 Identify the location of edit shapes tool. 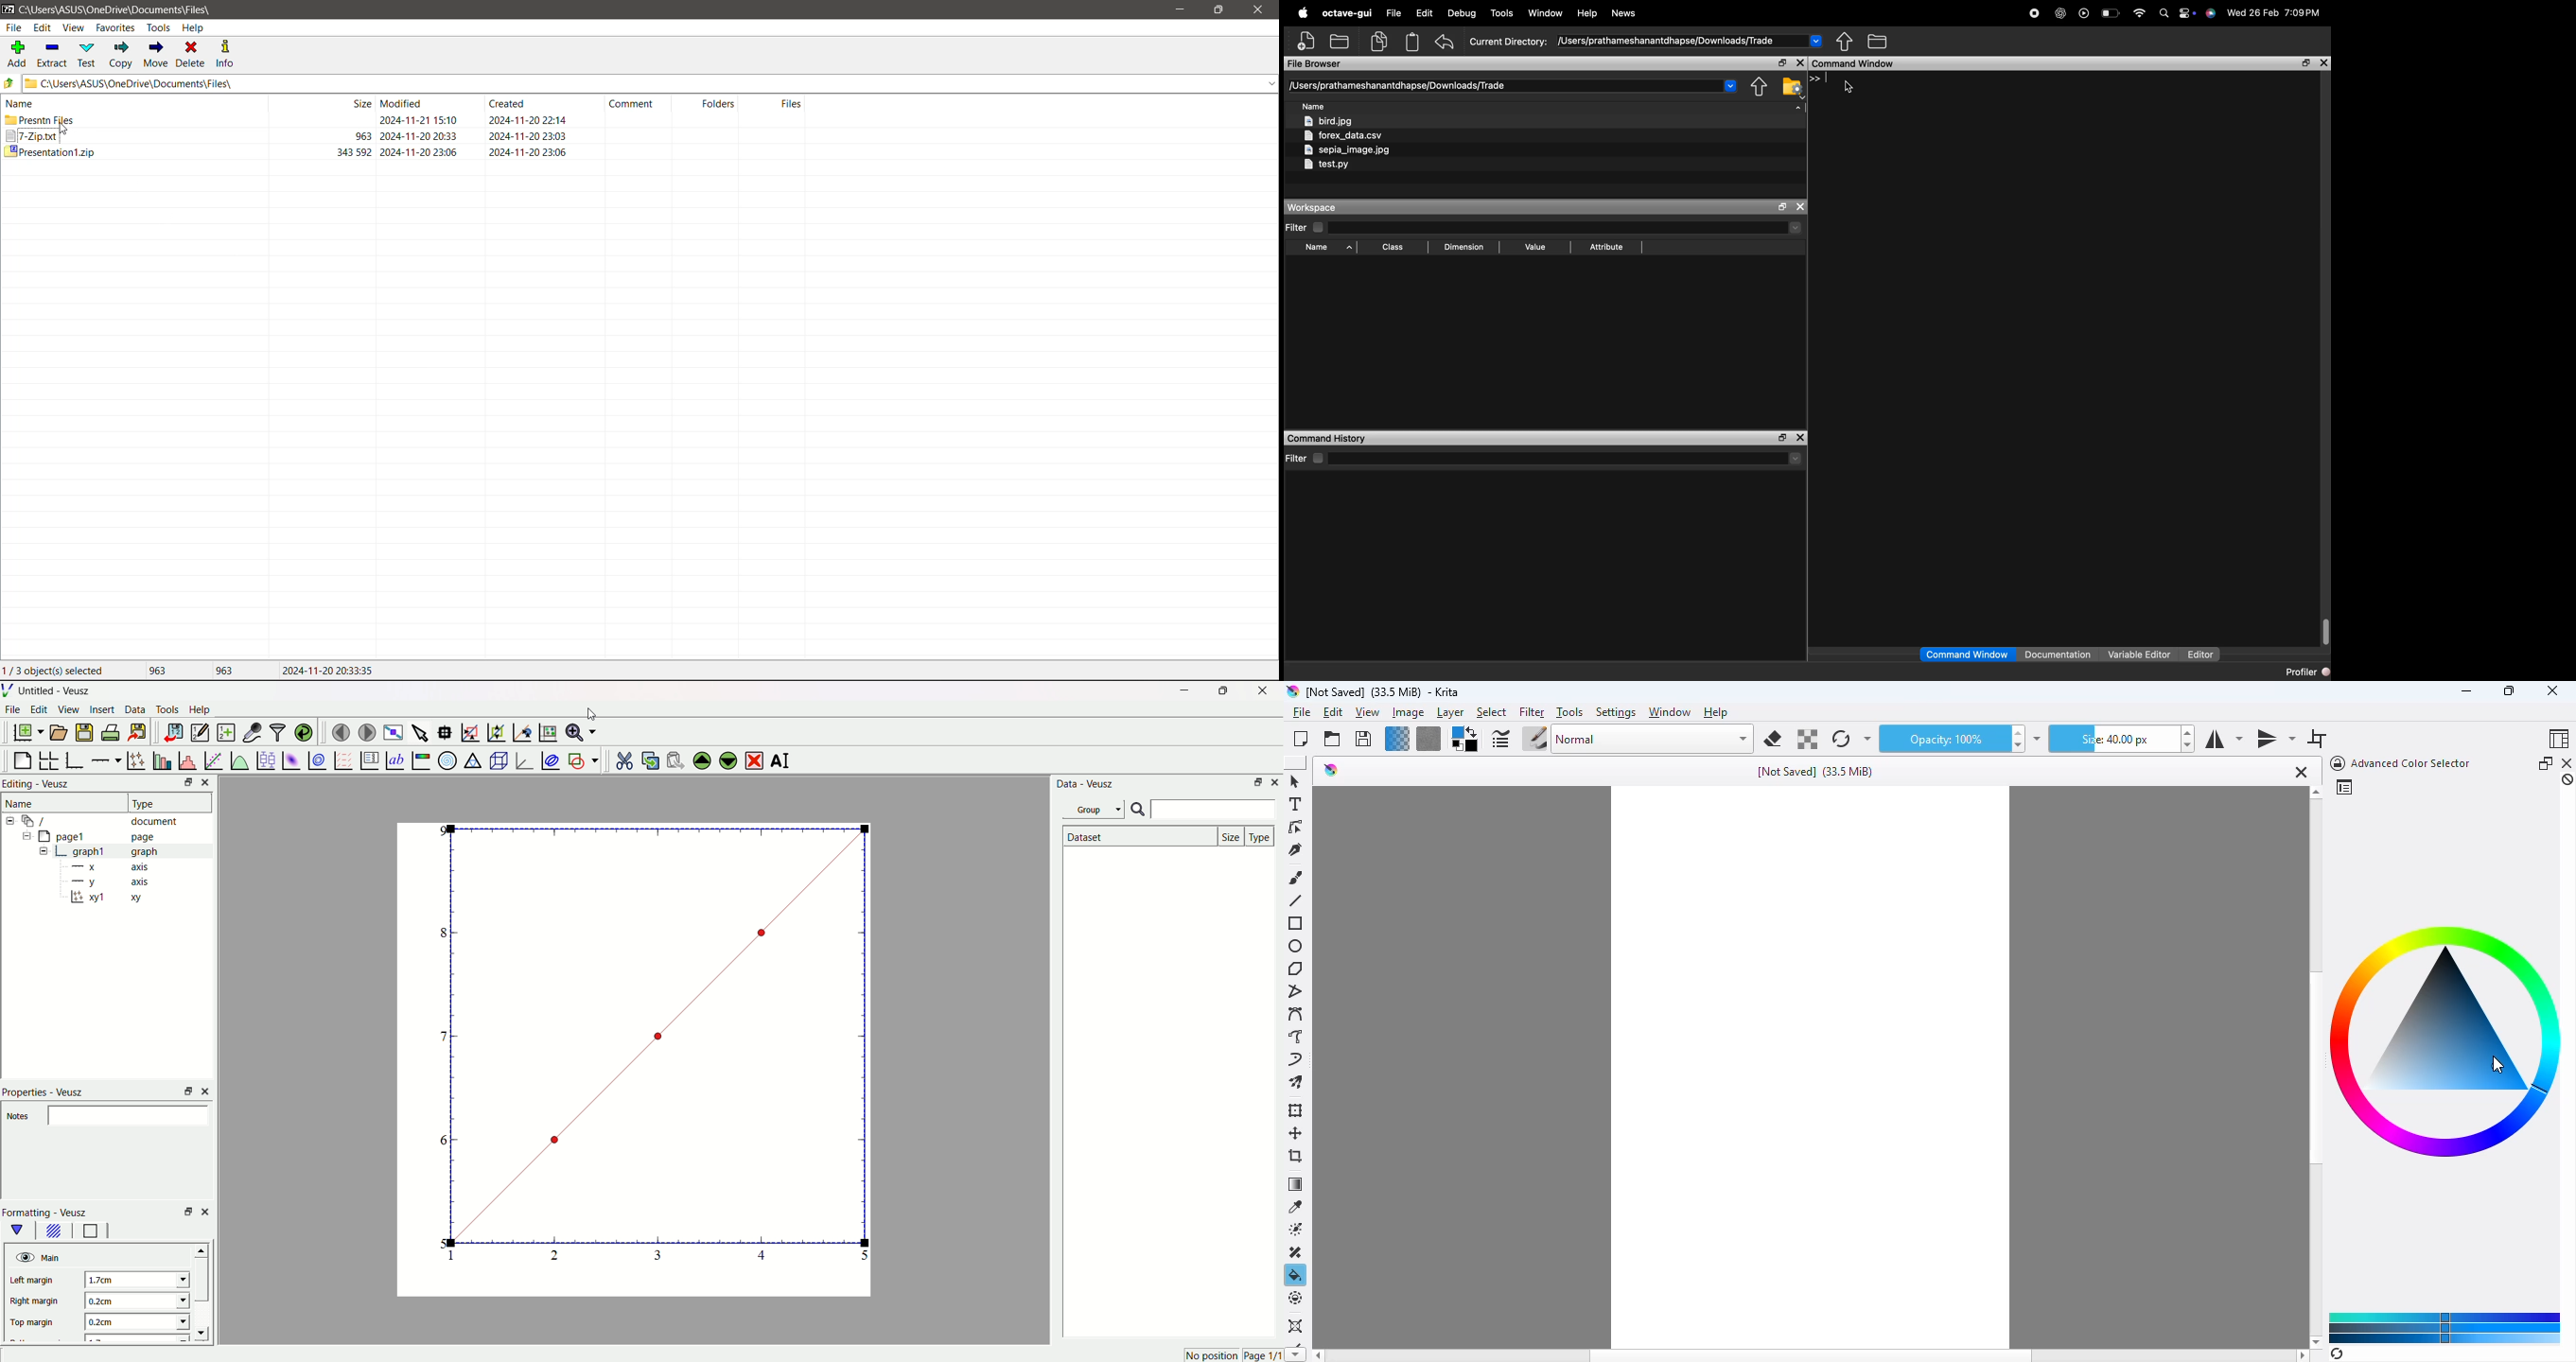
(1296, 827).